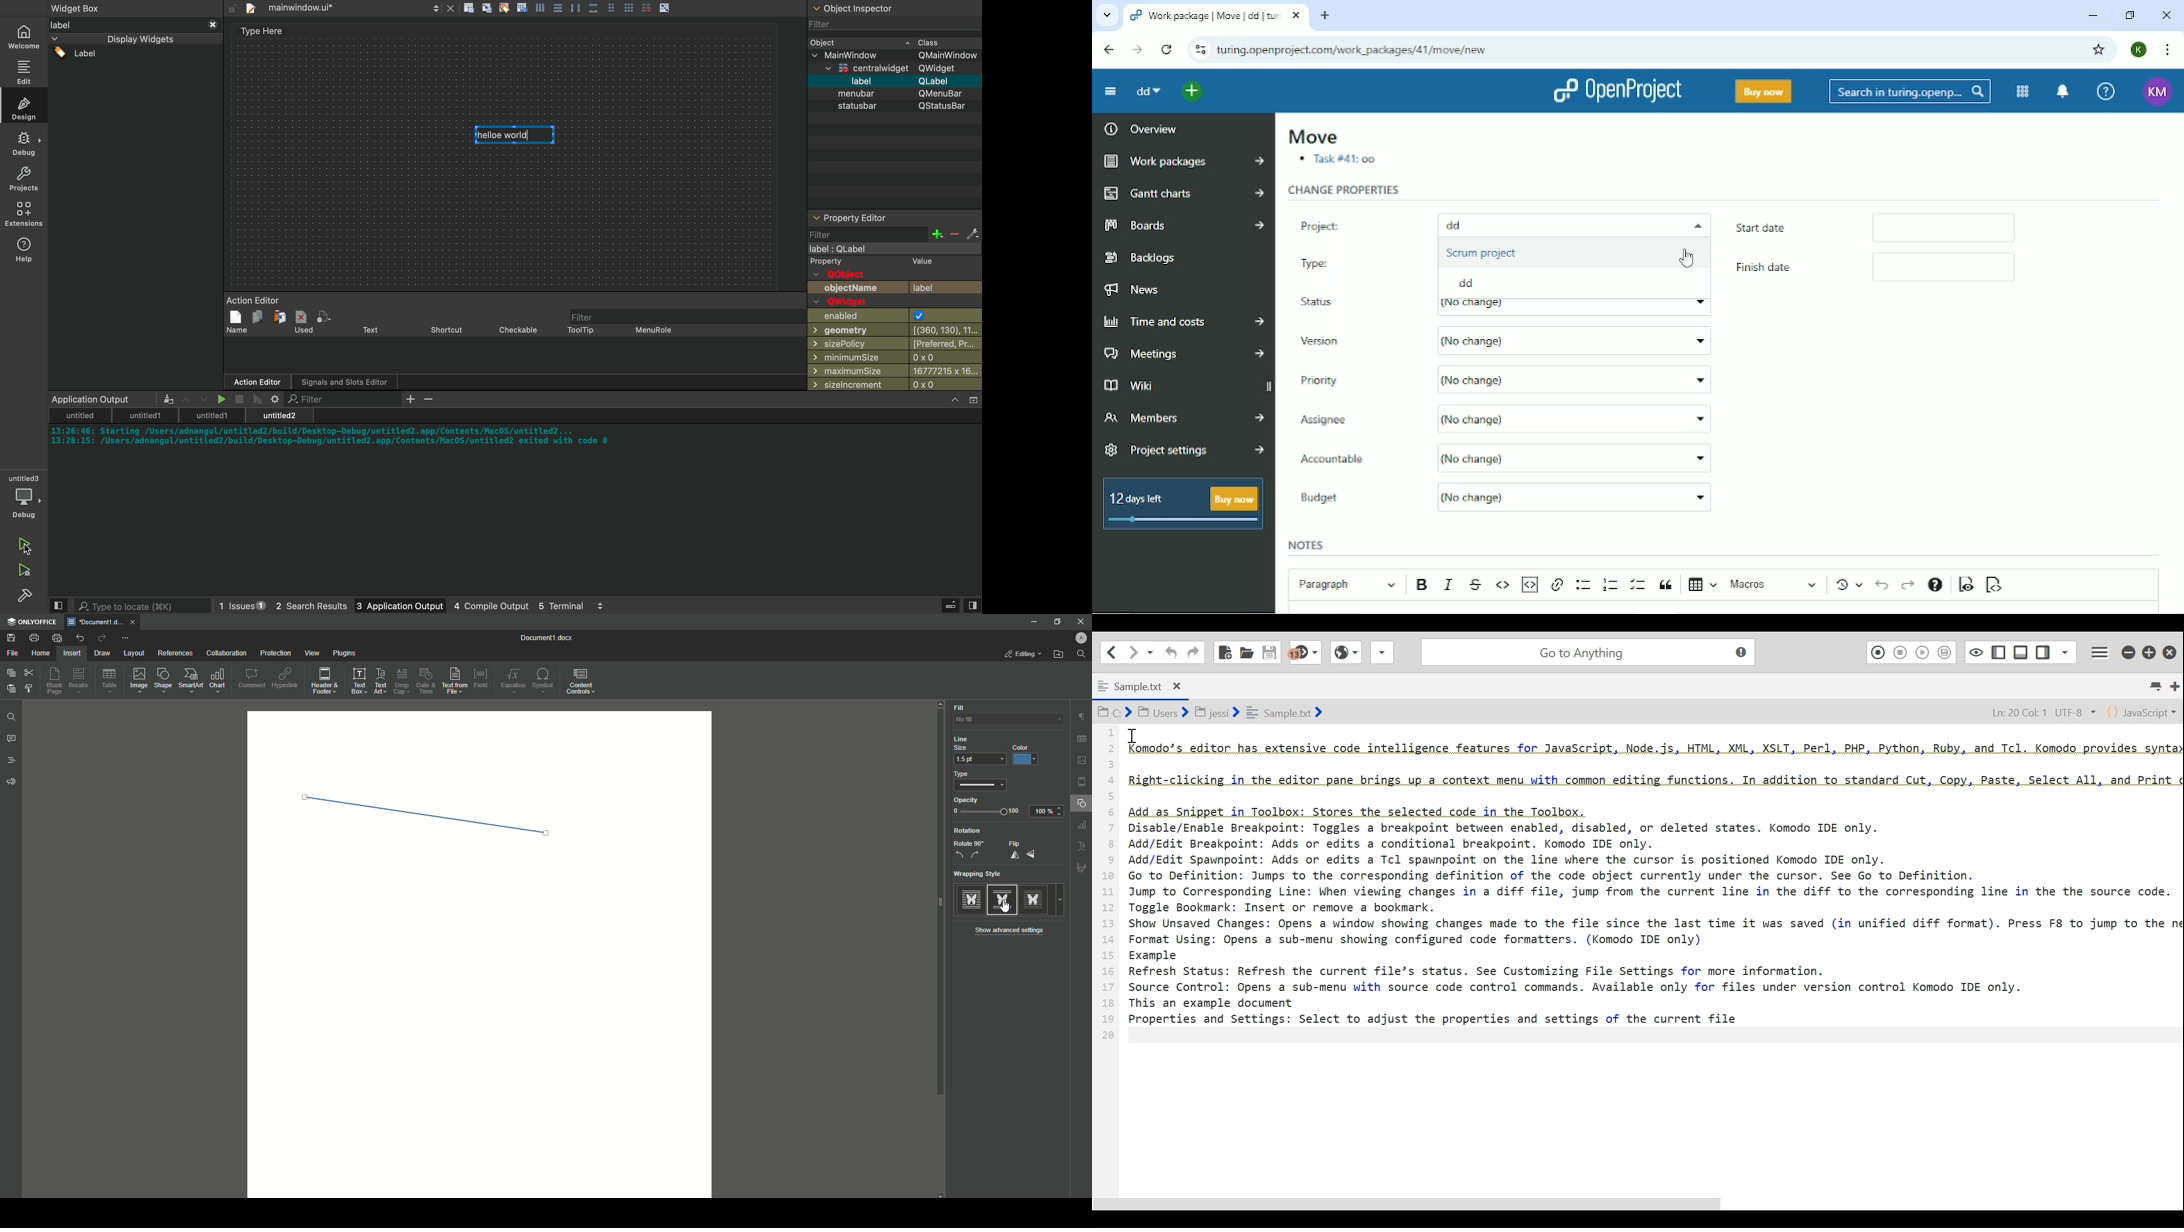  What do you see at coordinates (1076, 638) in the screenshot?
I see `Profile` at bounding box center [1076, 638].